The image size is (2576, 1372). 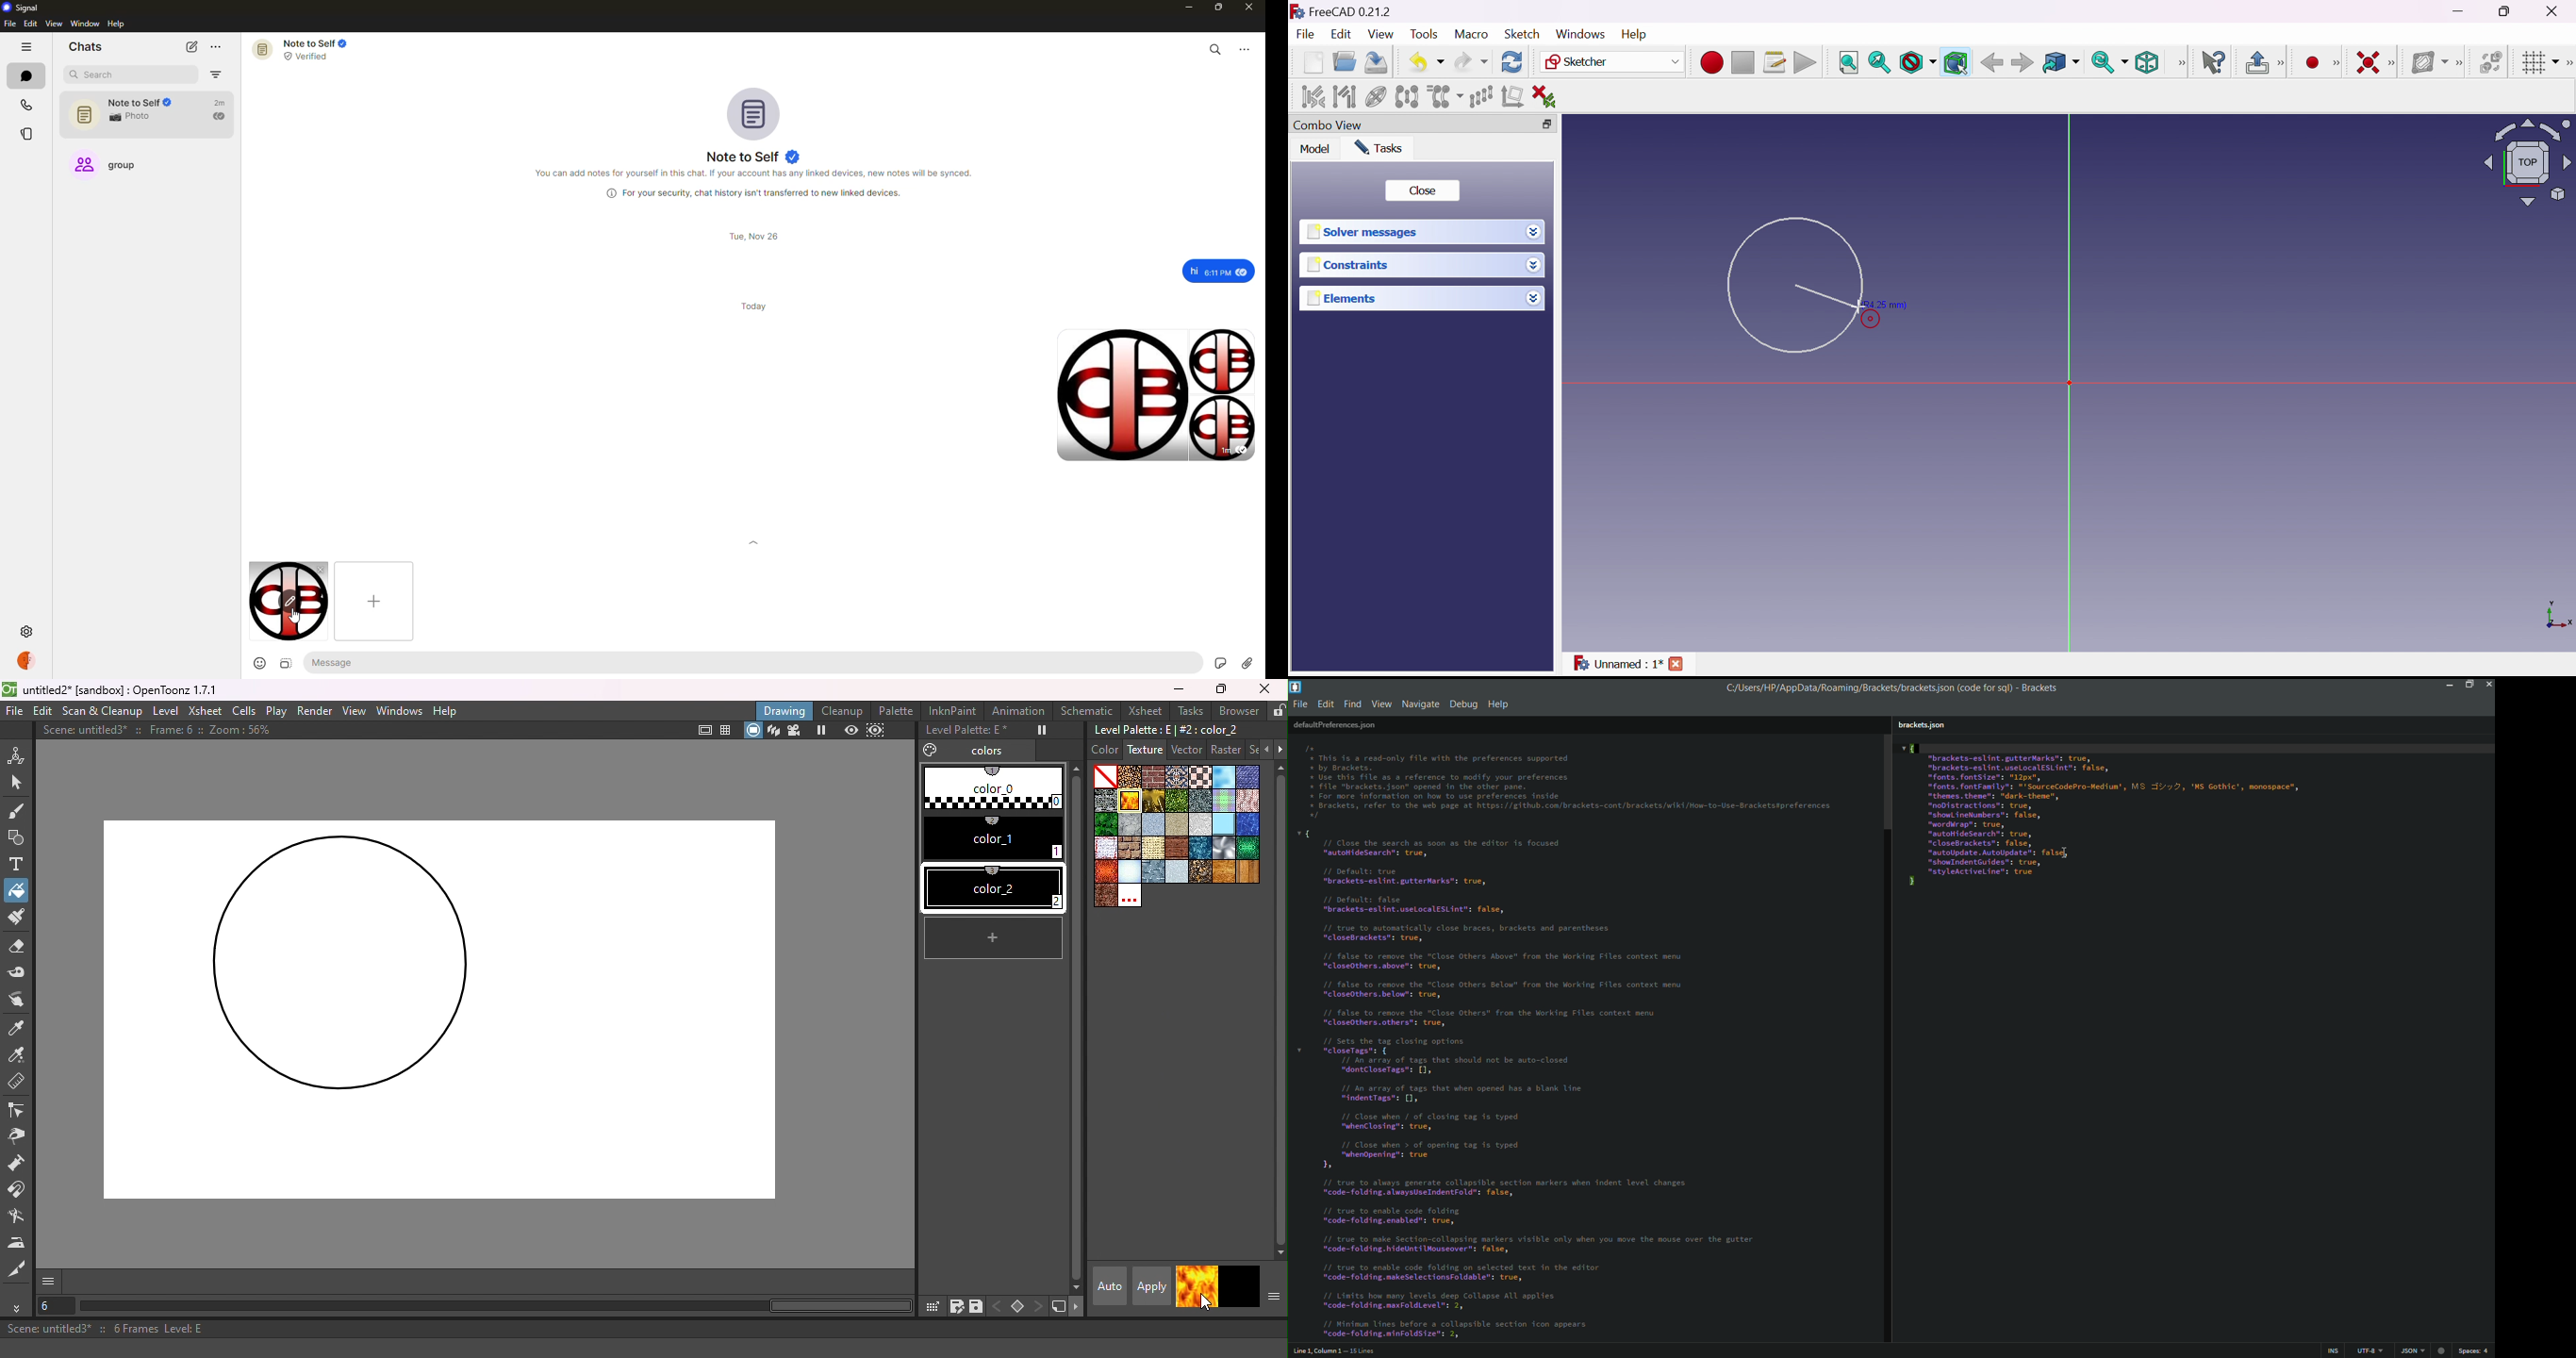 I want to click on Drop down, so click(x=1534, y=298).